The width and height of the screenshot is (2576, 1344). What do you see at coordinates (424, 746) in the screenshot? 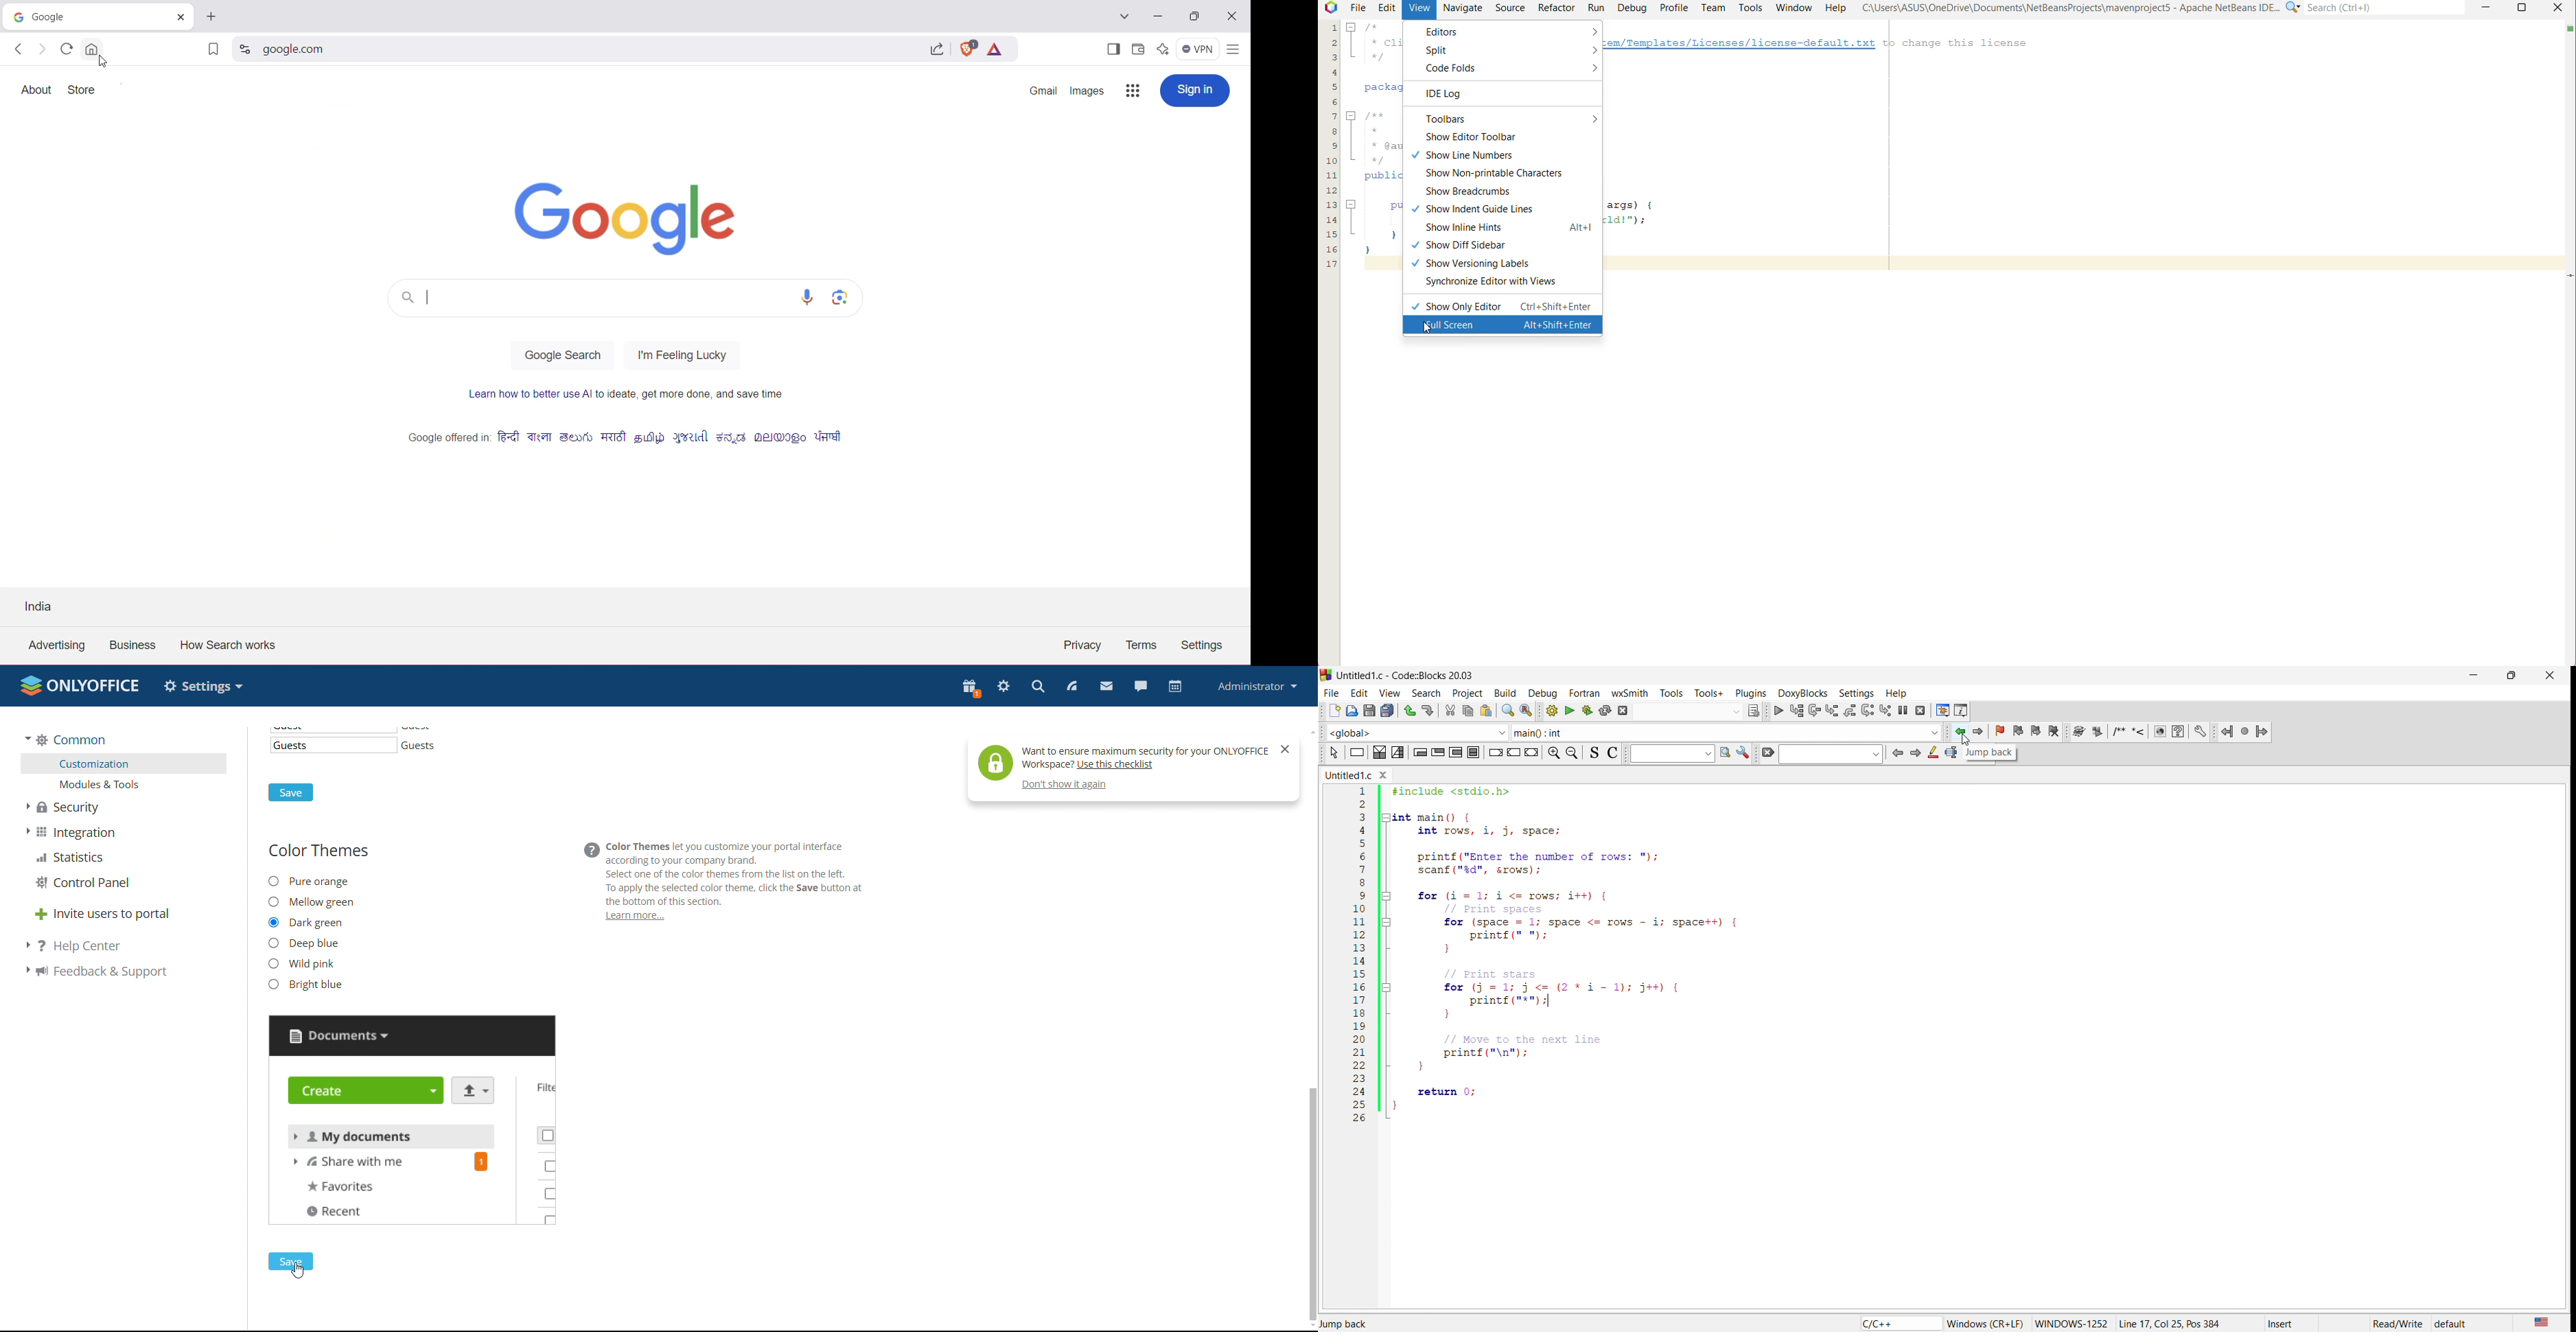
I see `guests` at bounding box center [424, 746].